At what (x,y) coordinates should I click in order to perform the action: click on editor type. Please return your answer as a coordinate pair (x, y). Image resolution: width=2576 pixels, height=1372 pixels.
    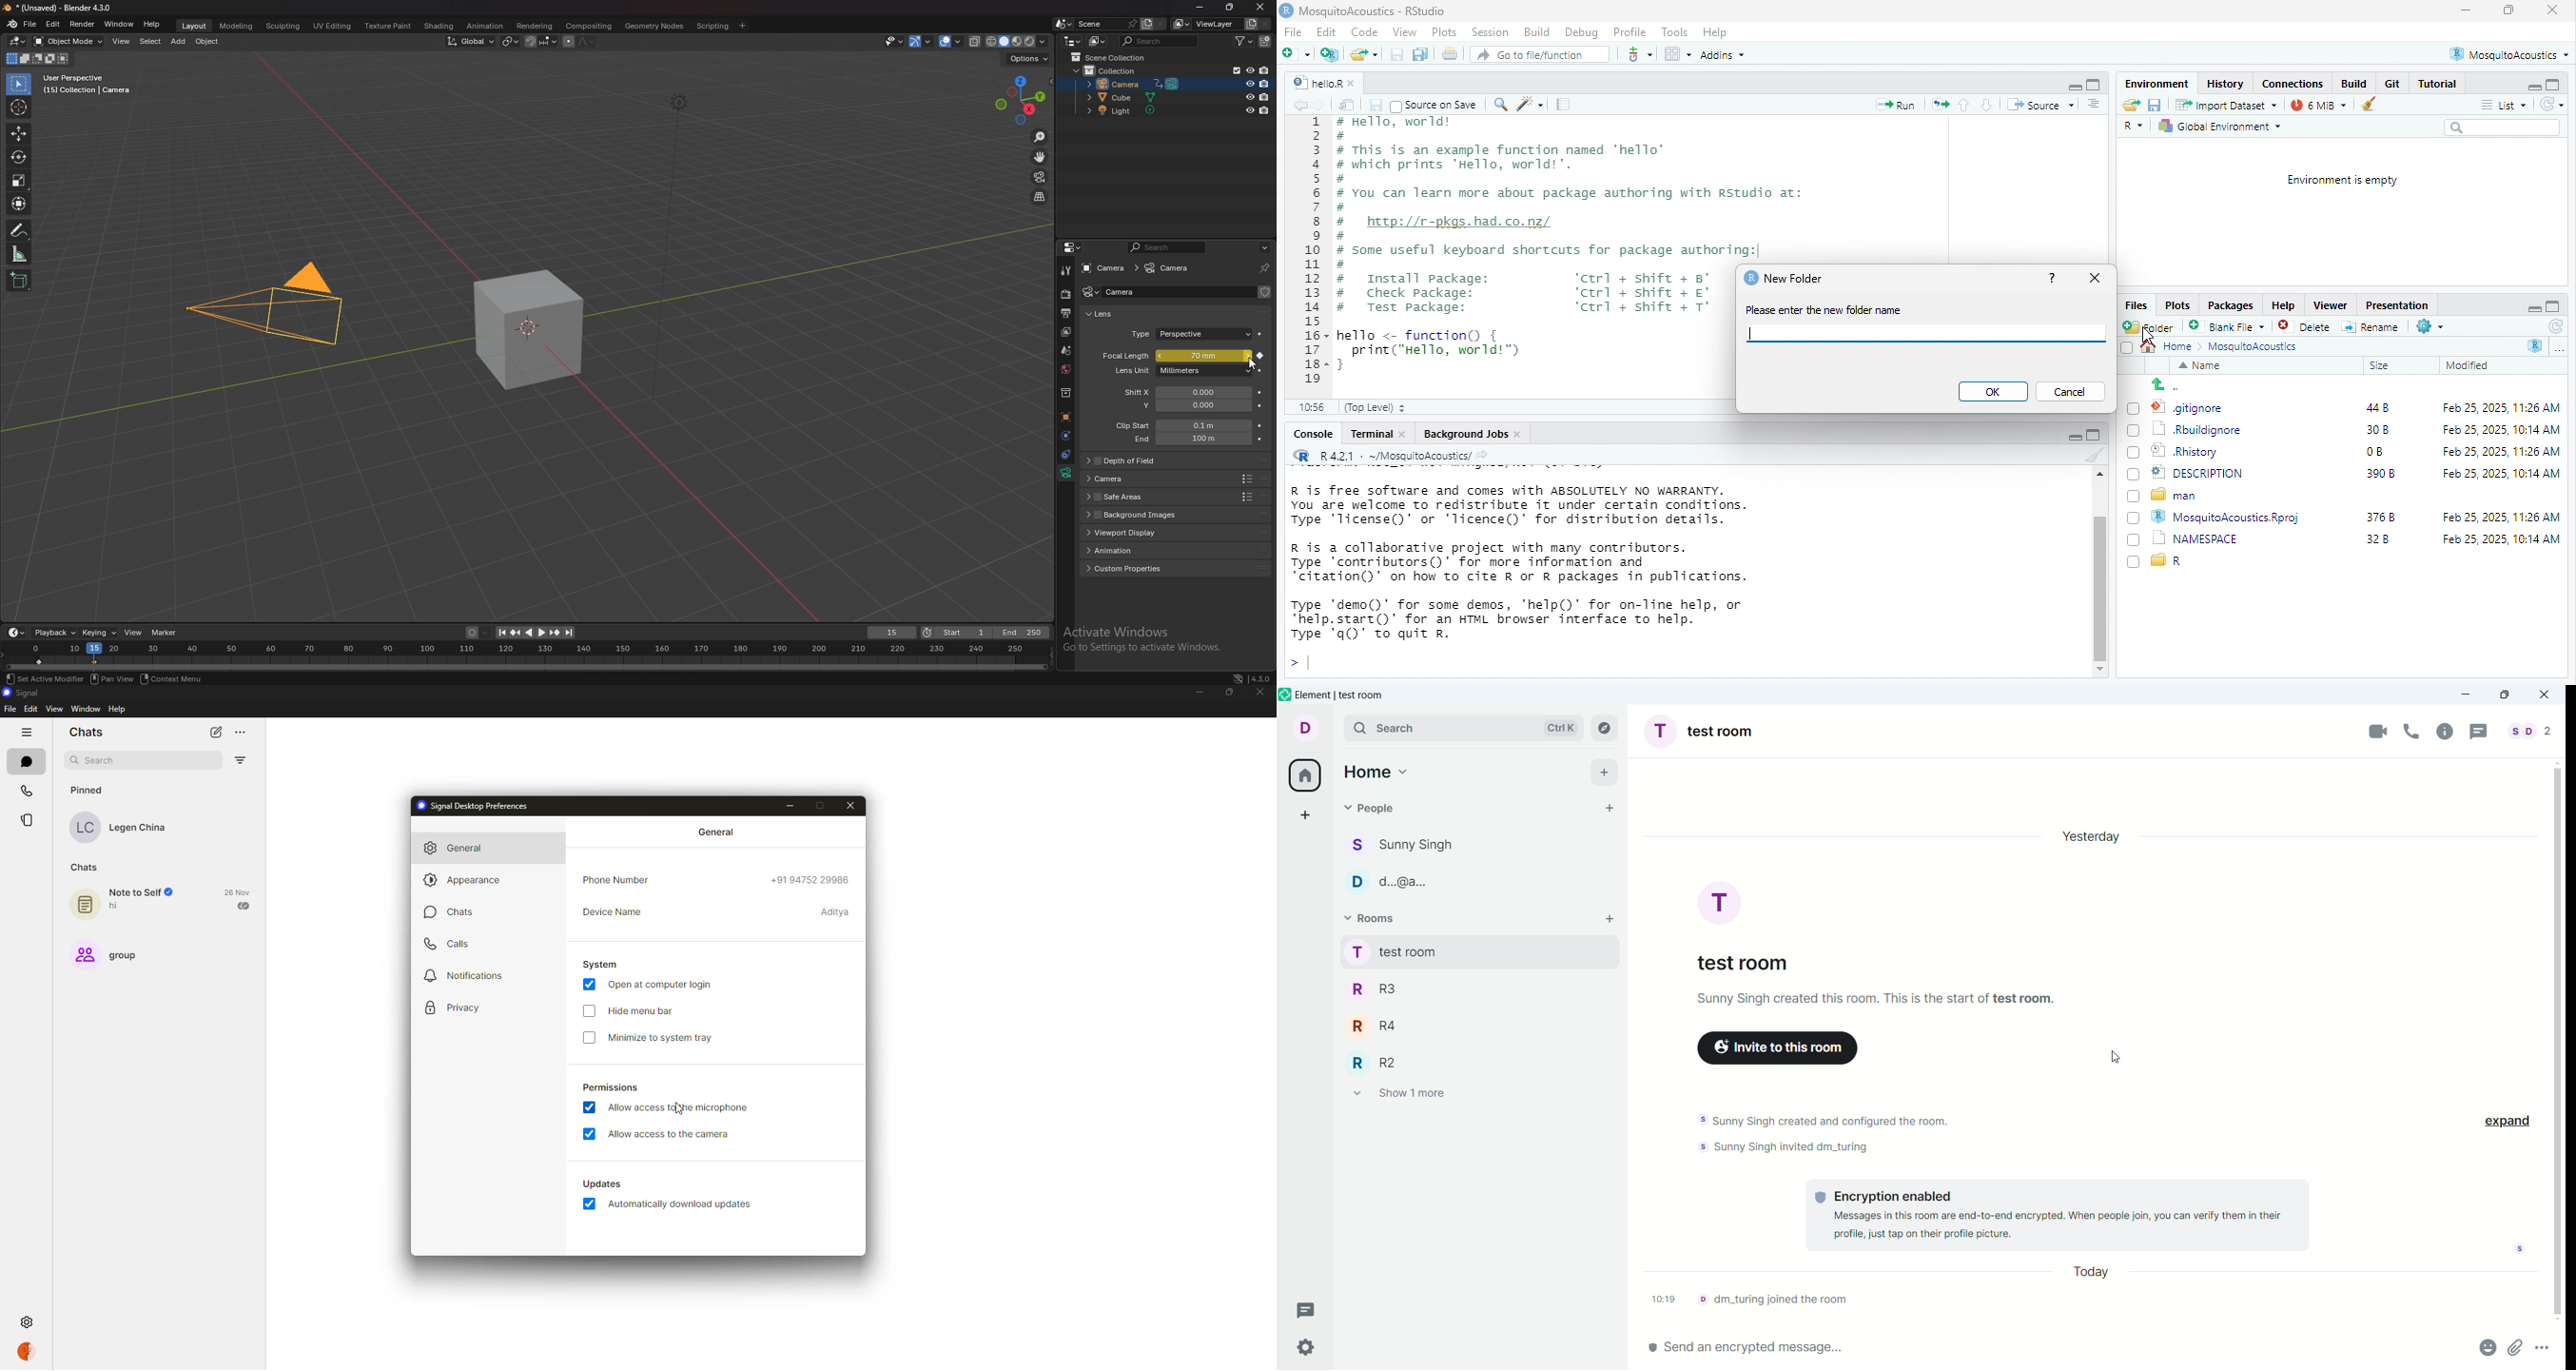
    Looking at the image, I should click on (17, 632).